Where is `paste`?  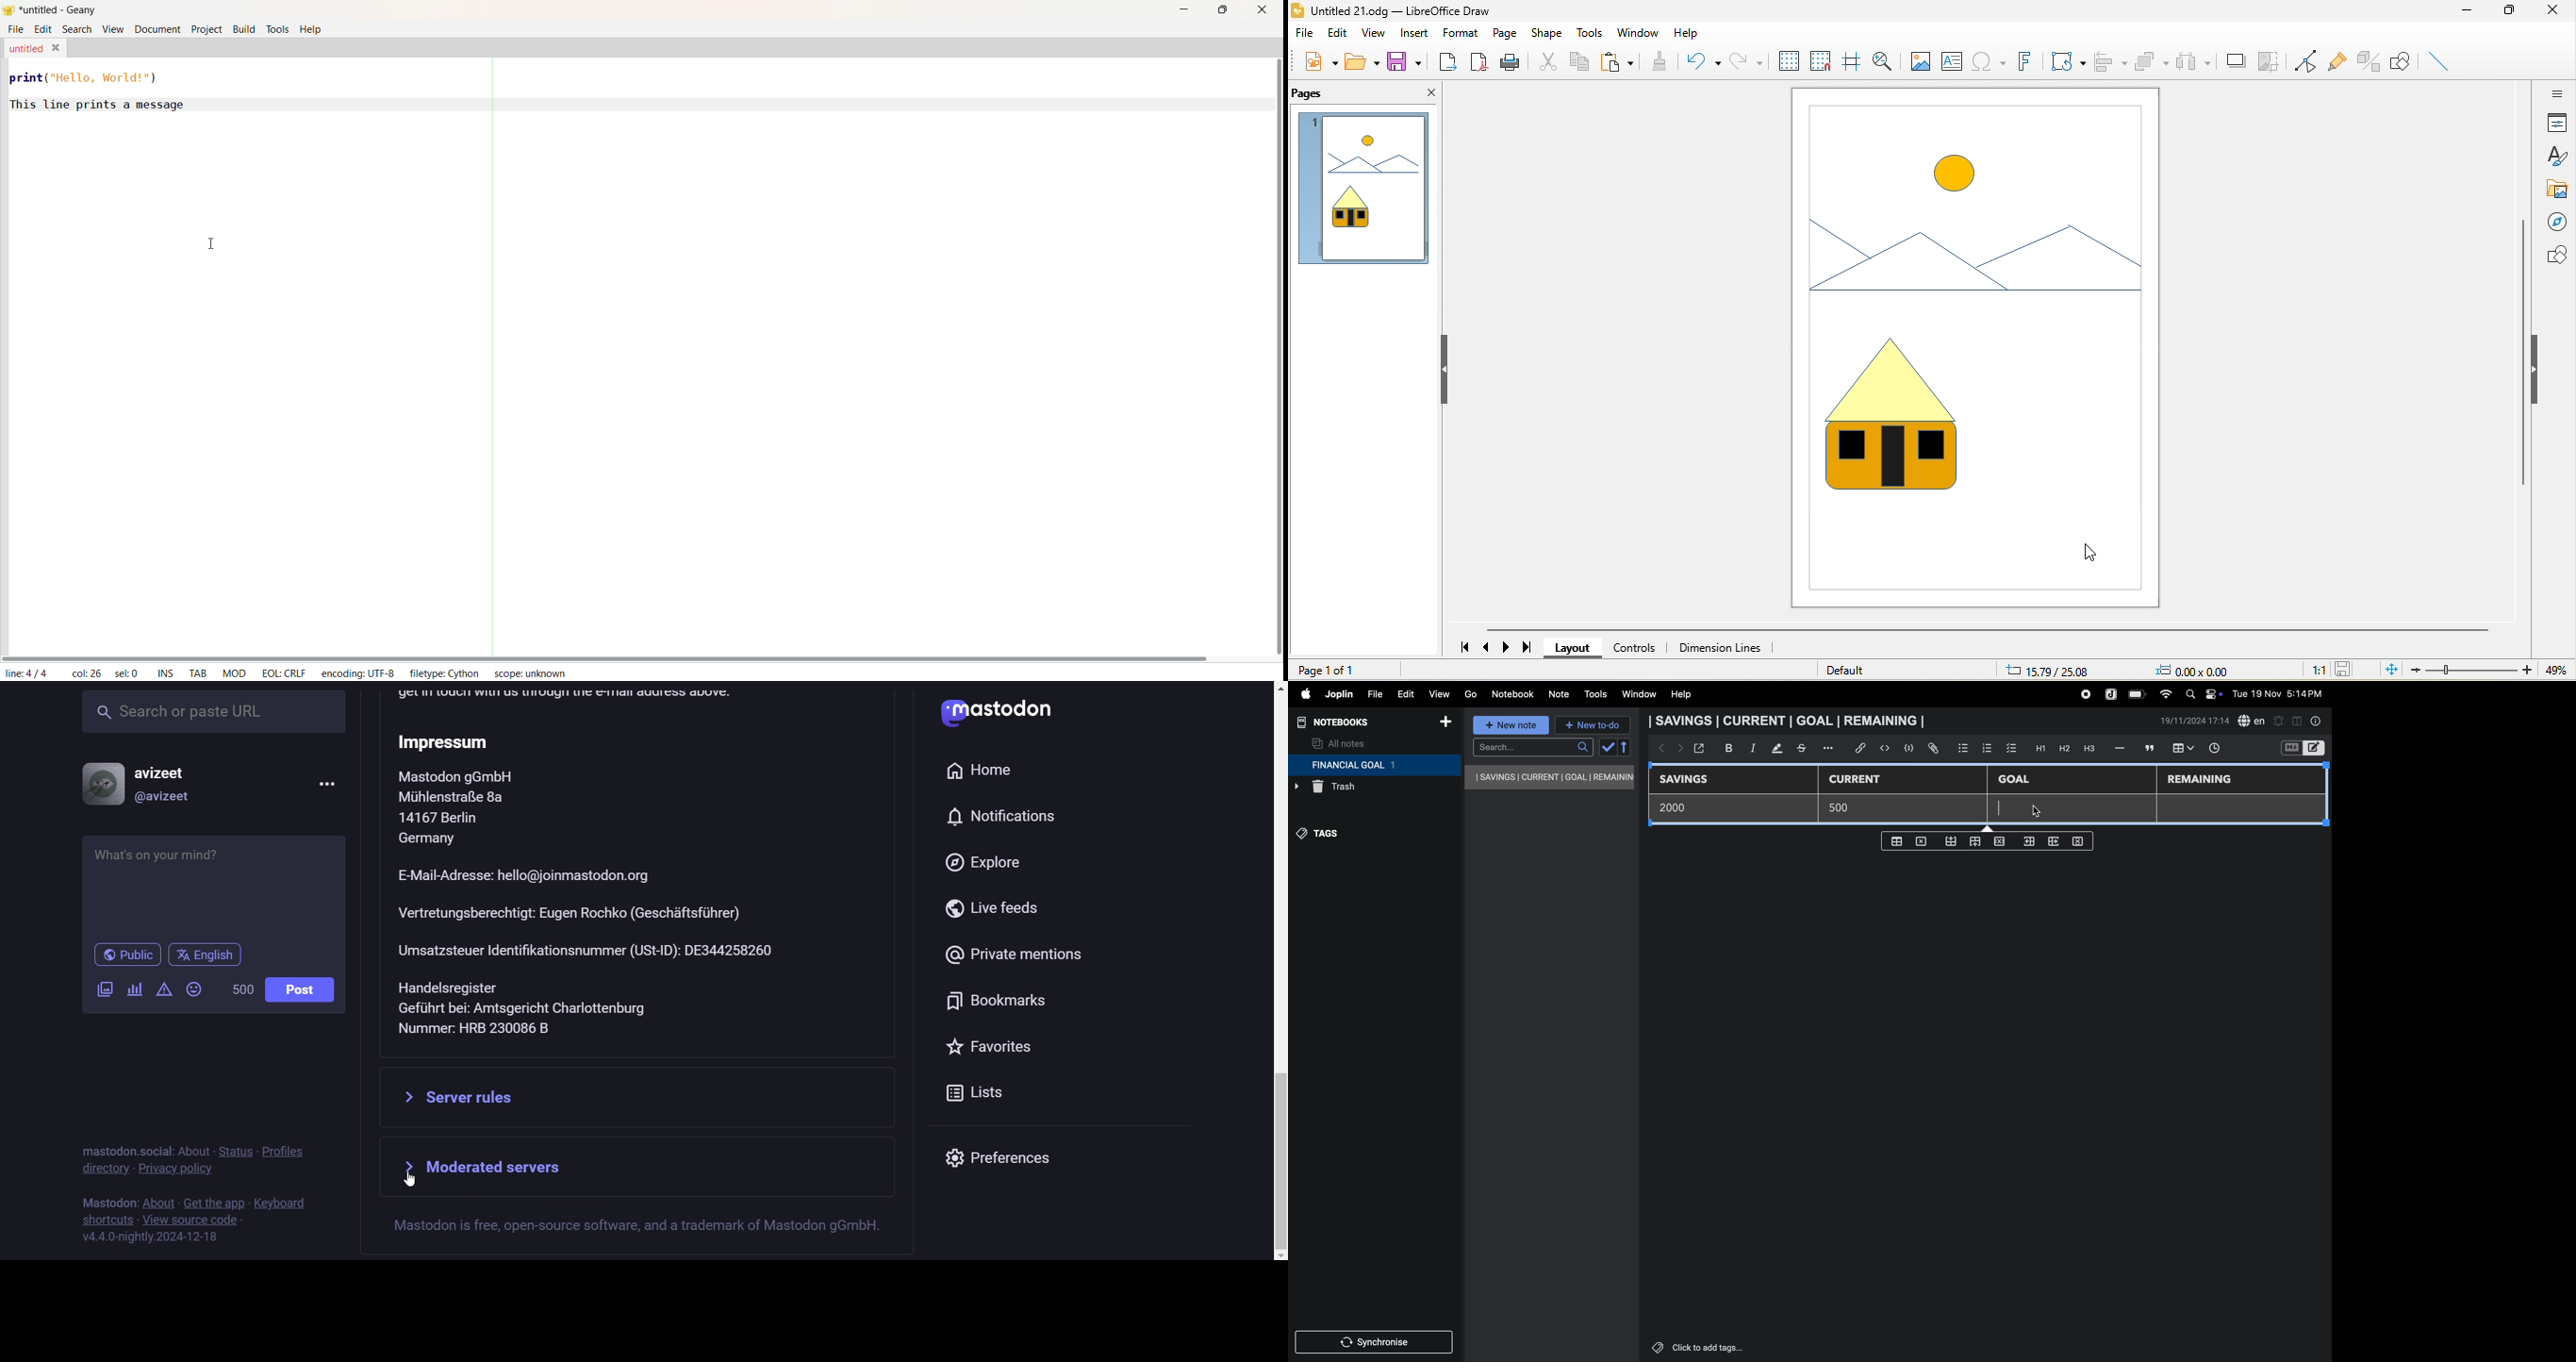
paste is located at coordinates (1618, 60).